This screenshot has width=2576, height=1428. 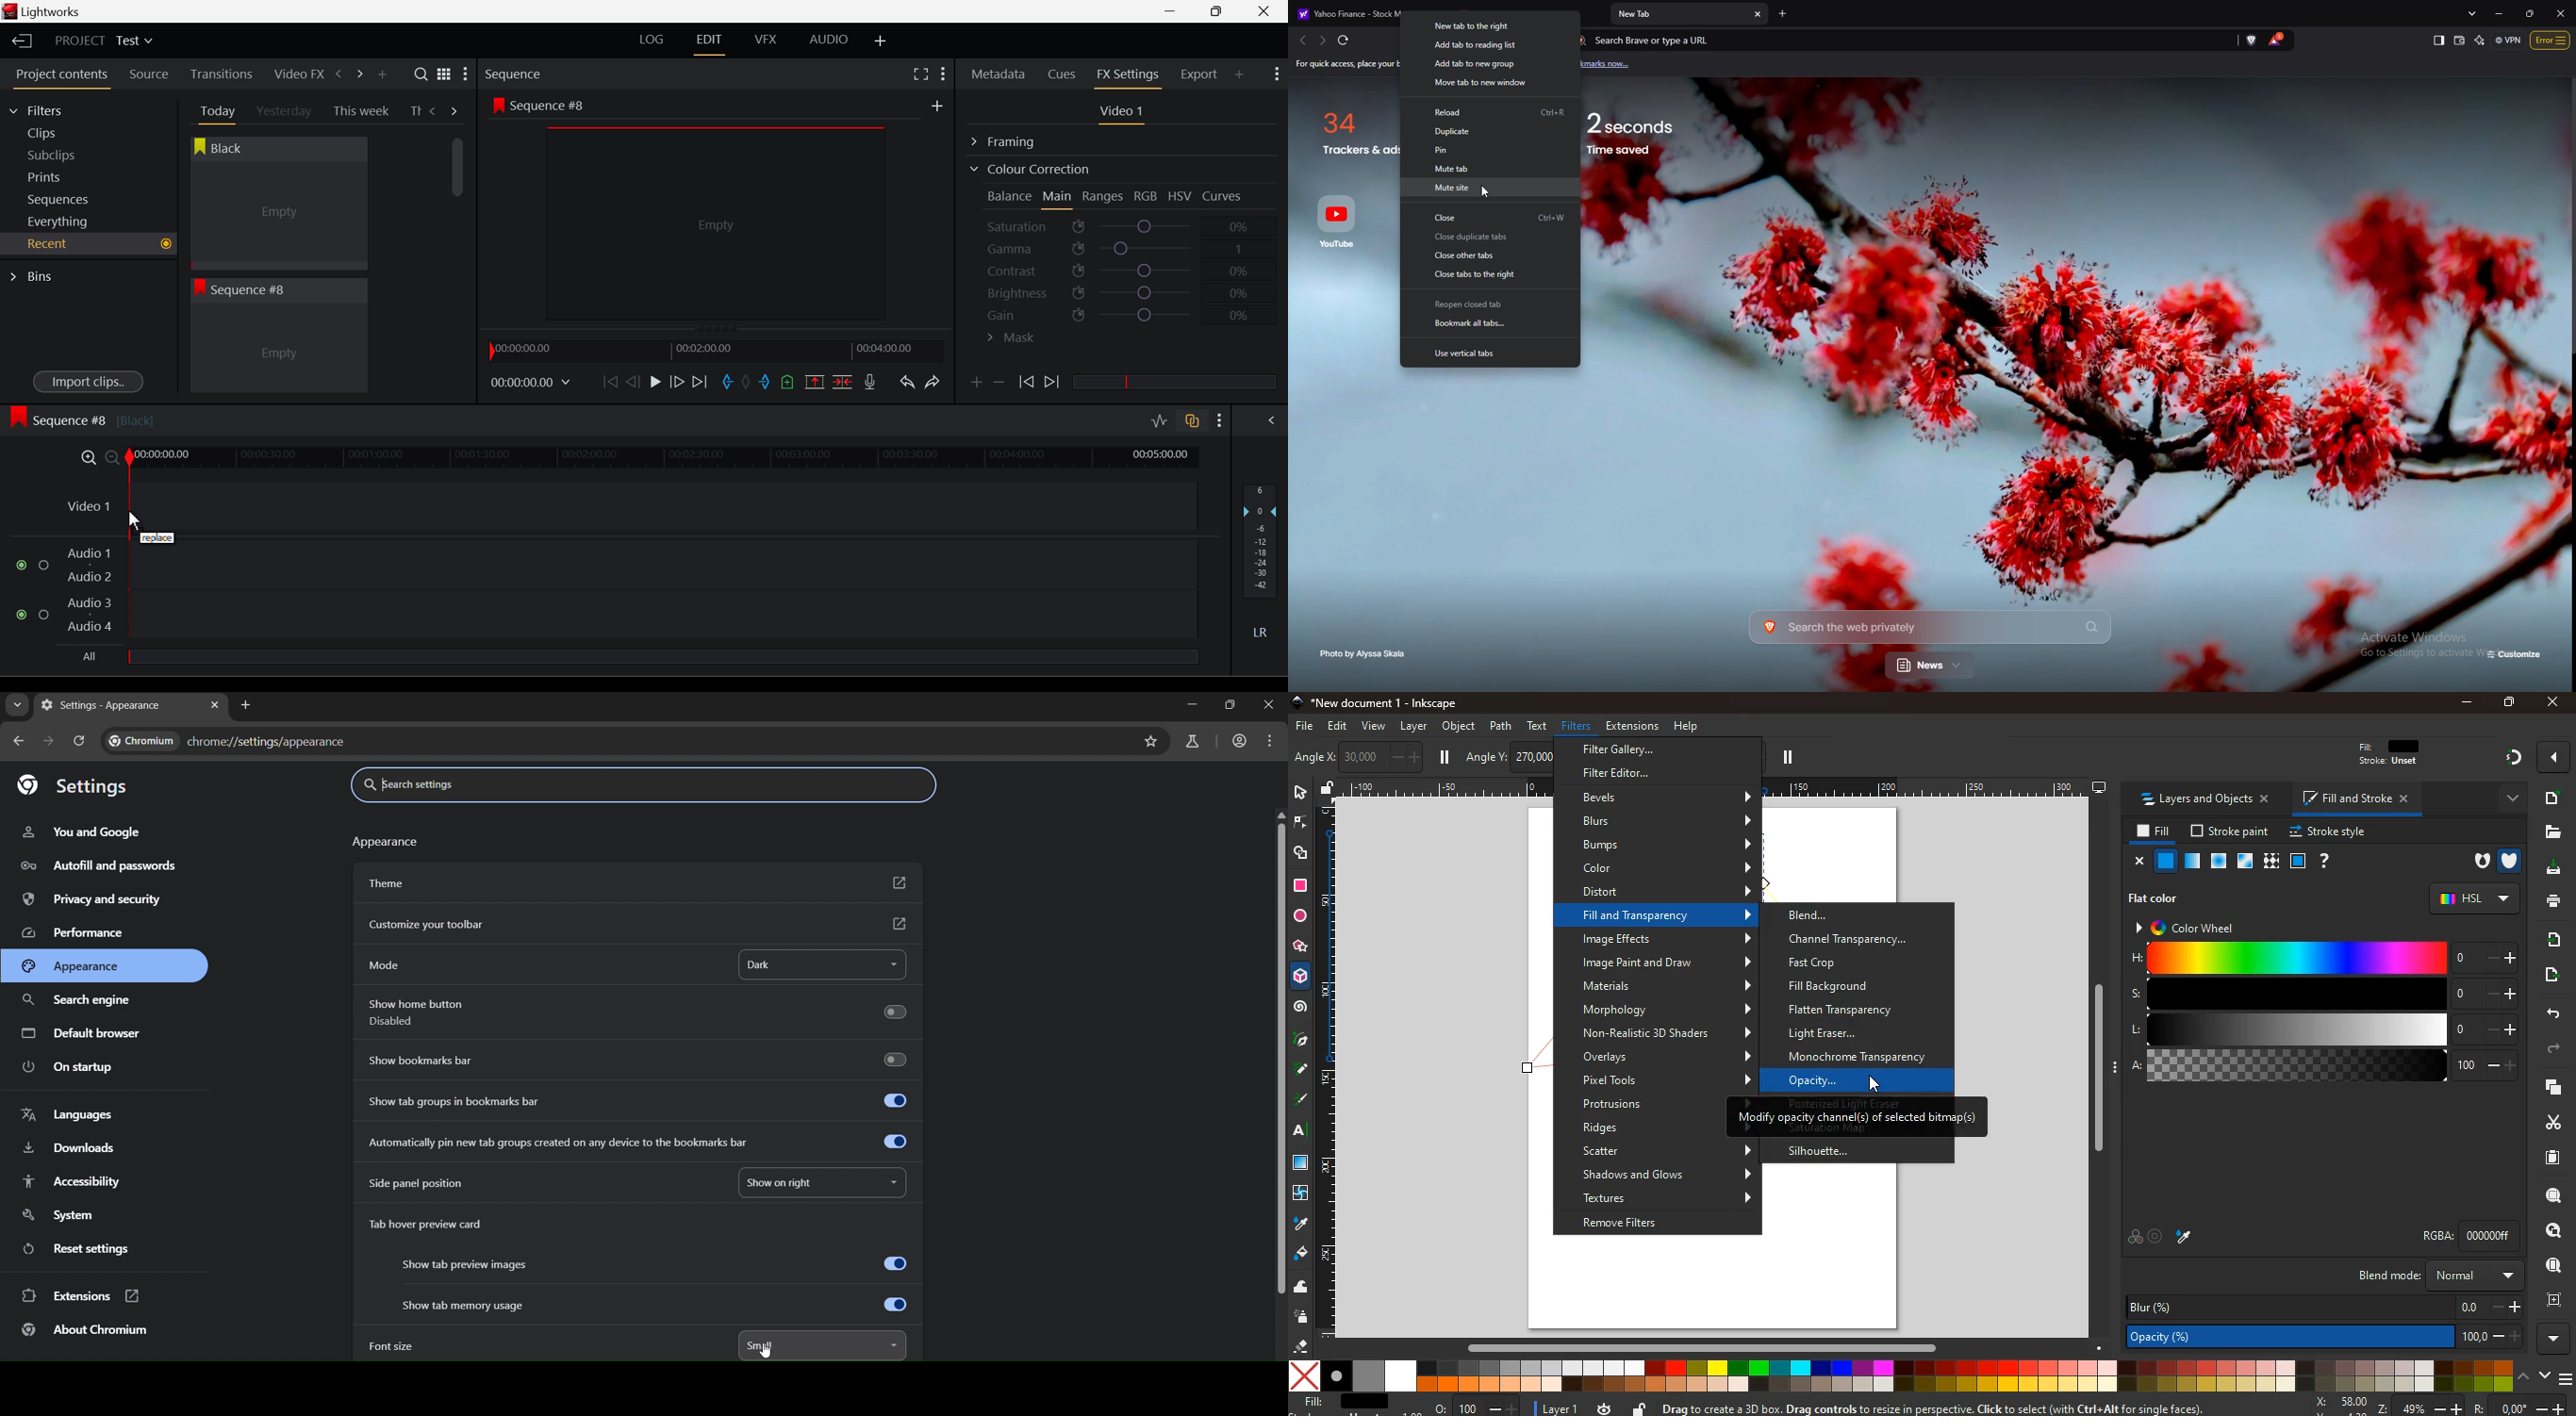 I want to click on more, so click(x=2552, y=1338).